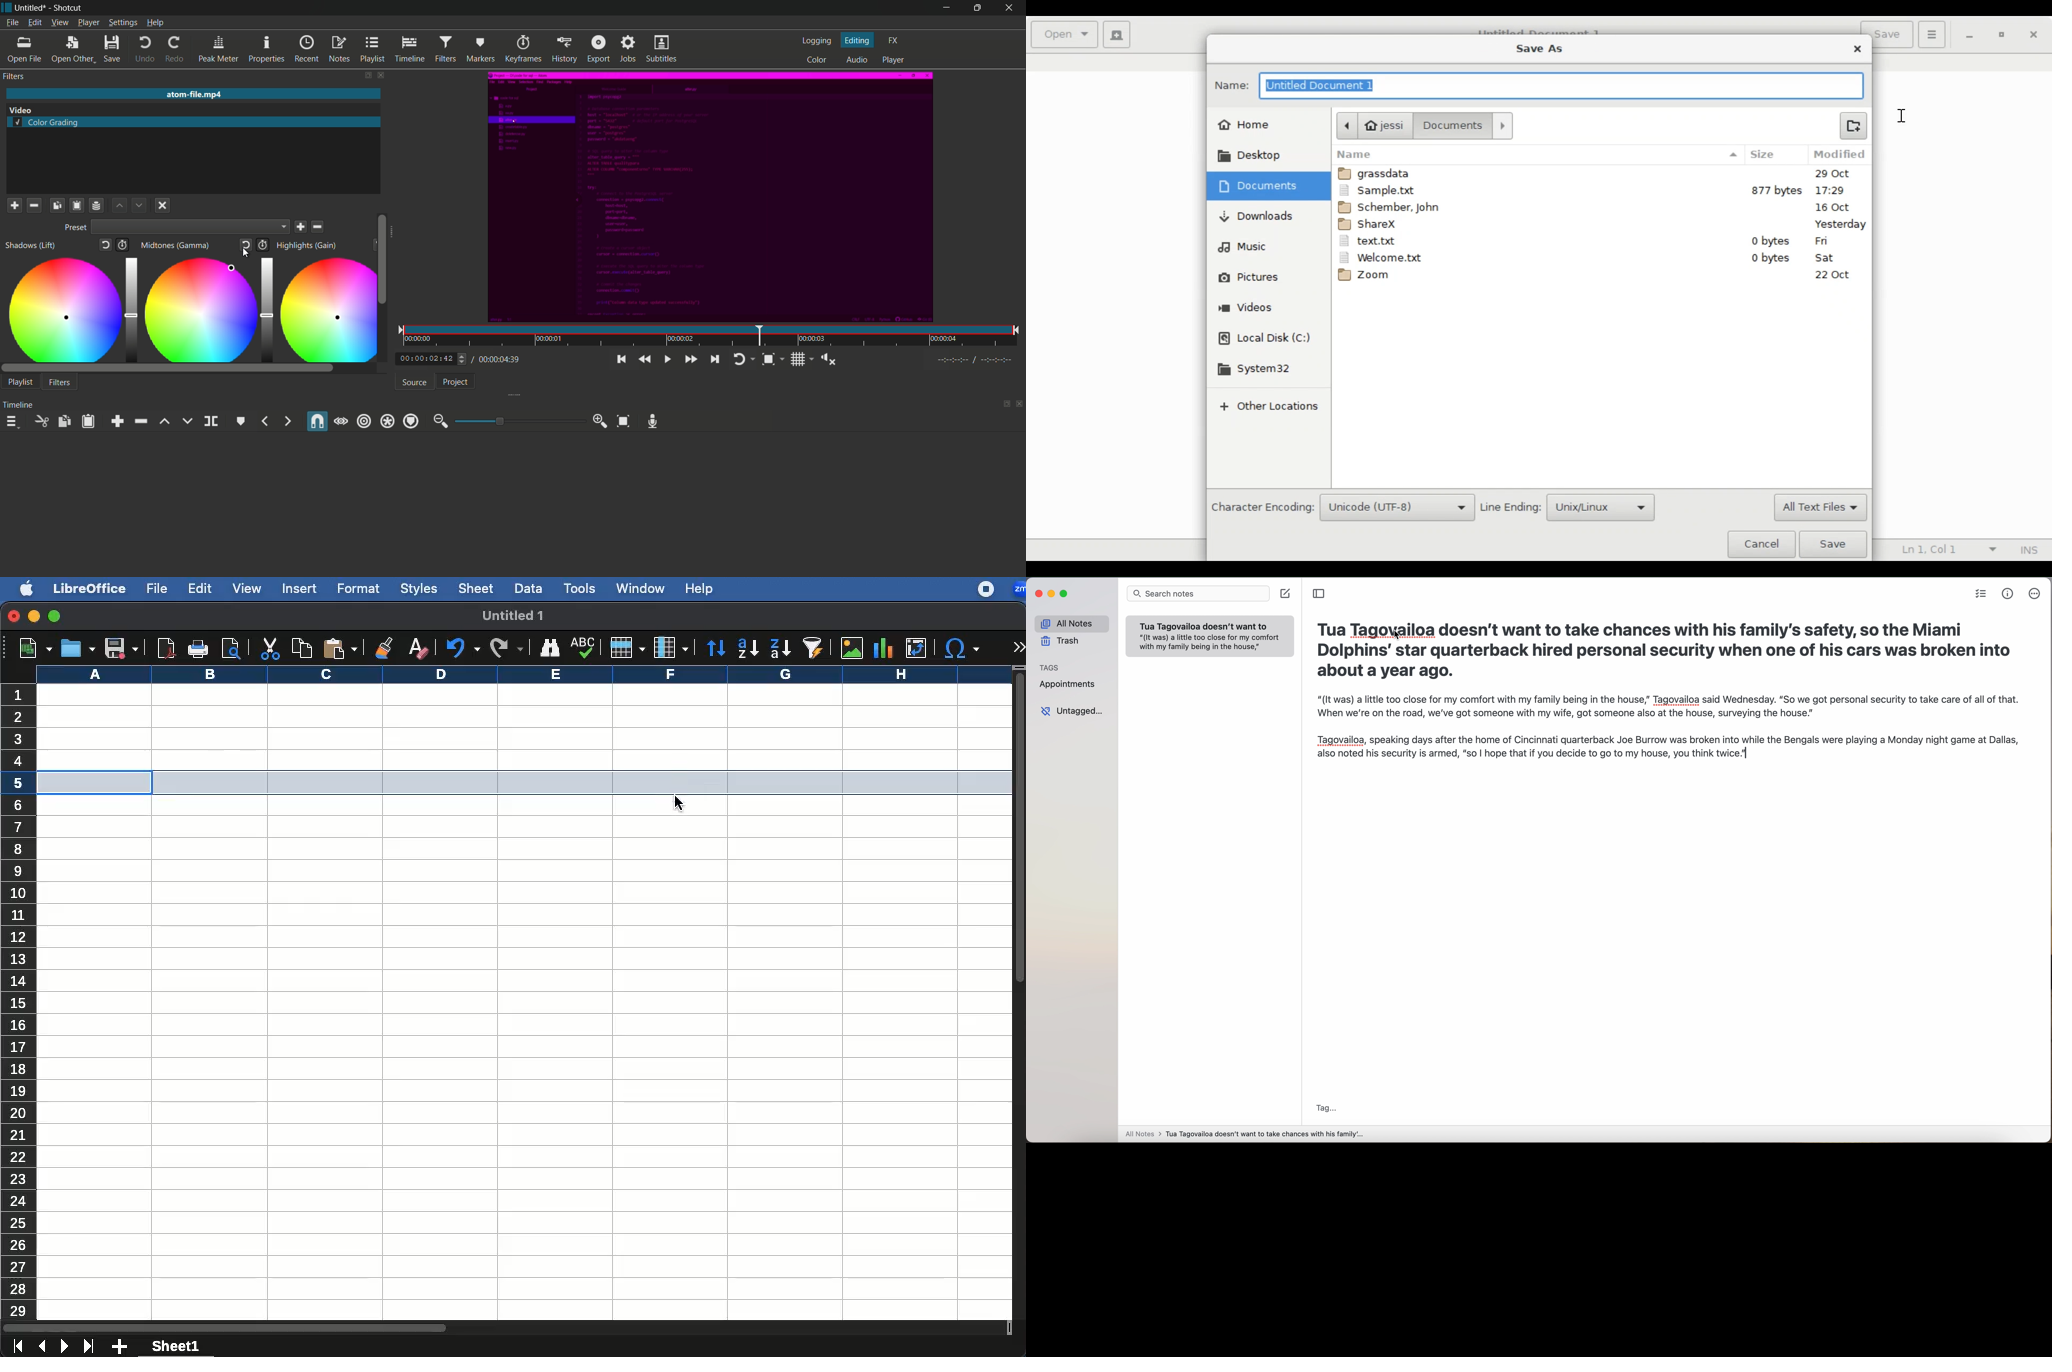 This screenshot has width=2072, height=1372. I want to click on  All Notes, so click(1069, 622).